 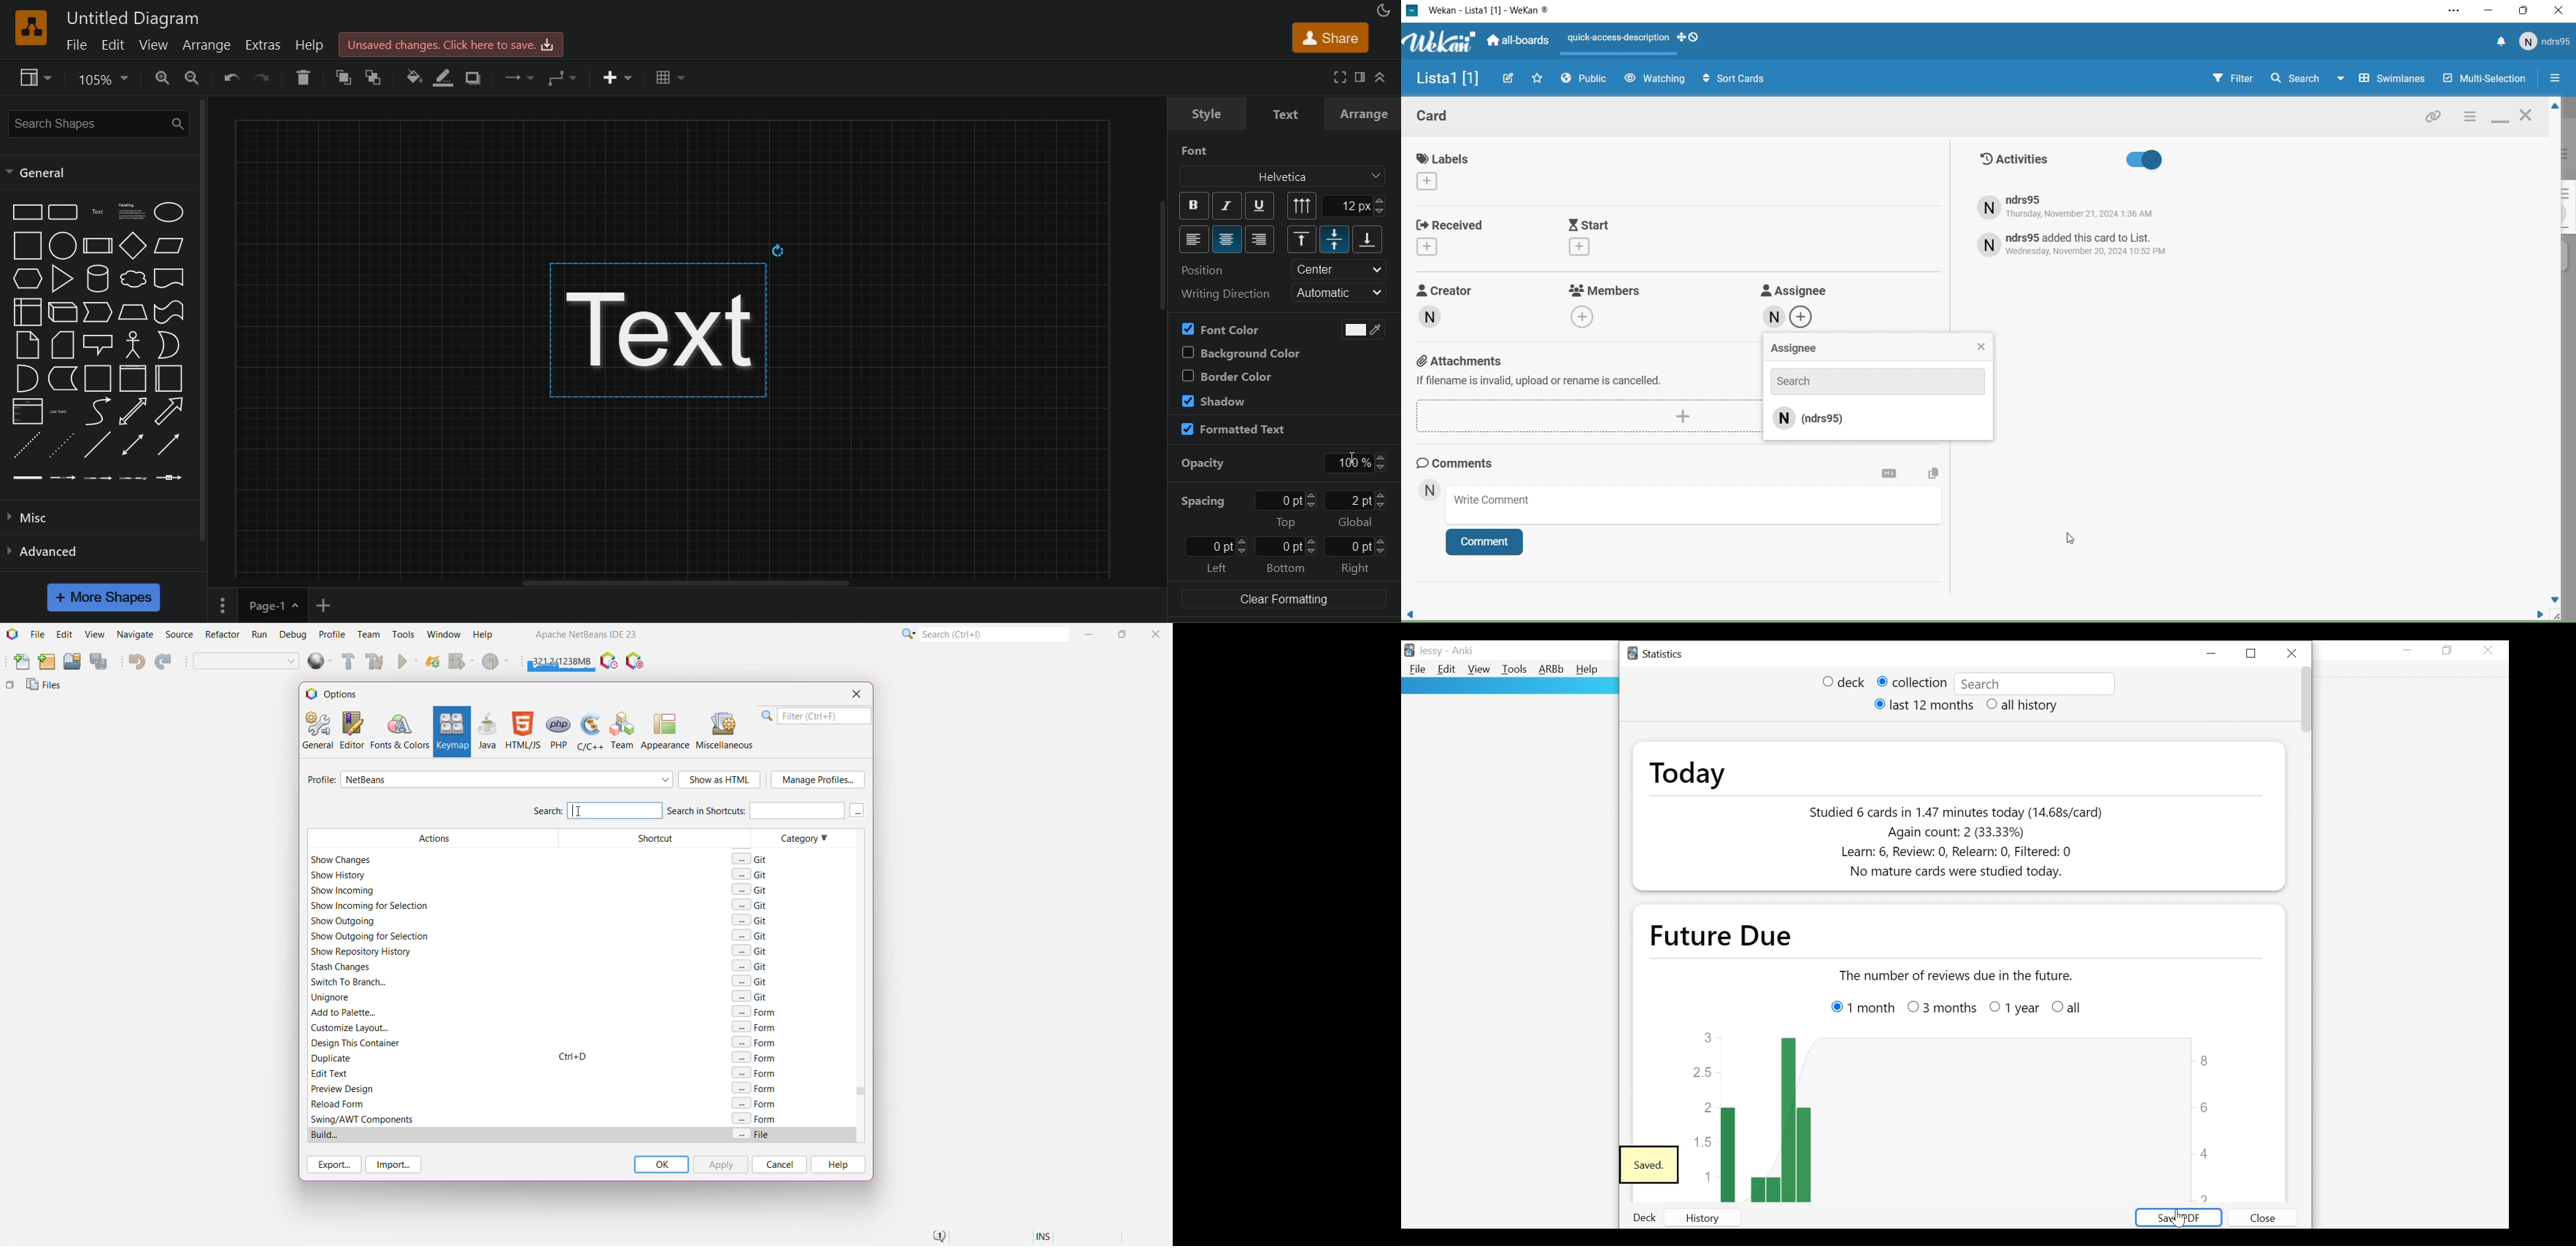 I want to click on Advanced Review Button bar, so click(x=1551, y=670).